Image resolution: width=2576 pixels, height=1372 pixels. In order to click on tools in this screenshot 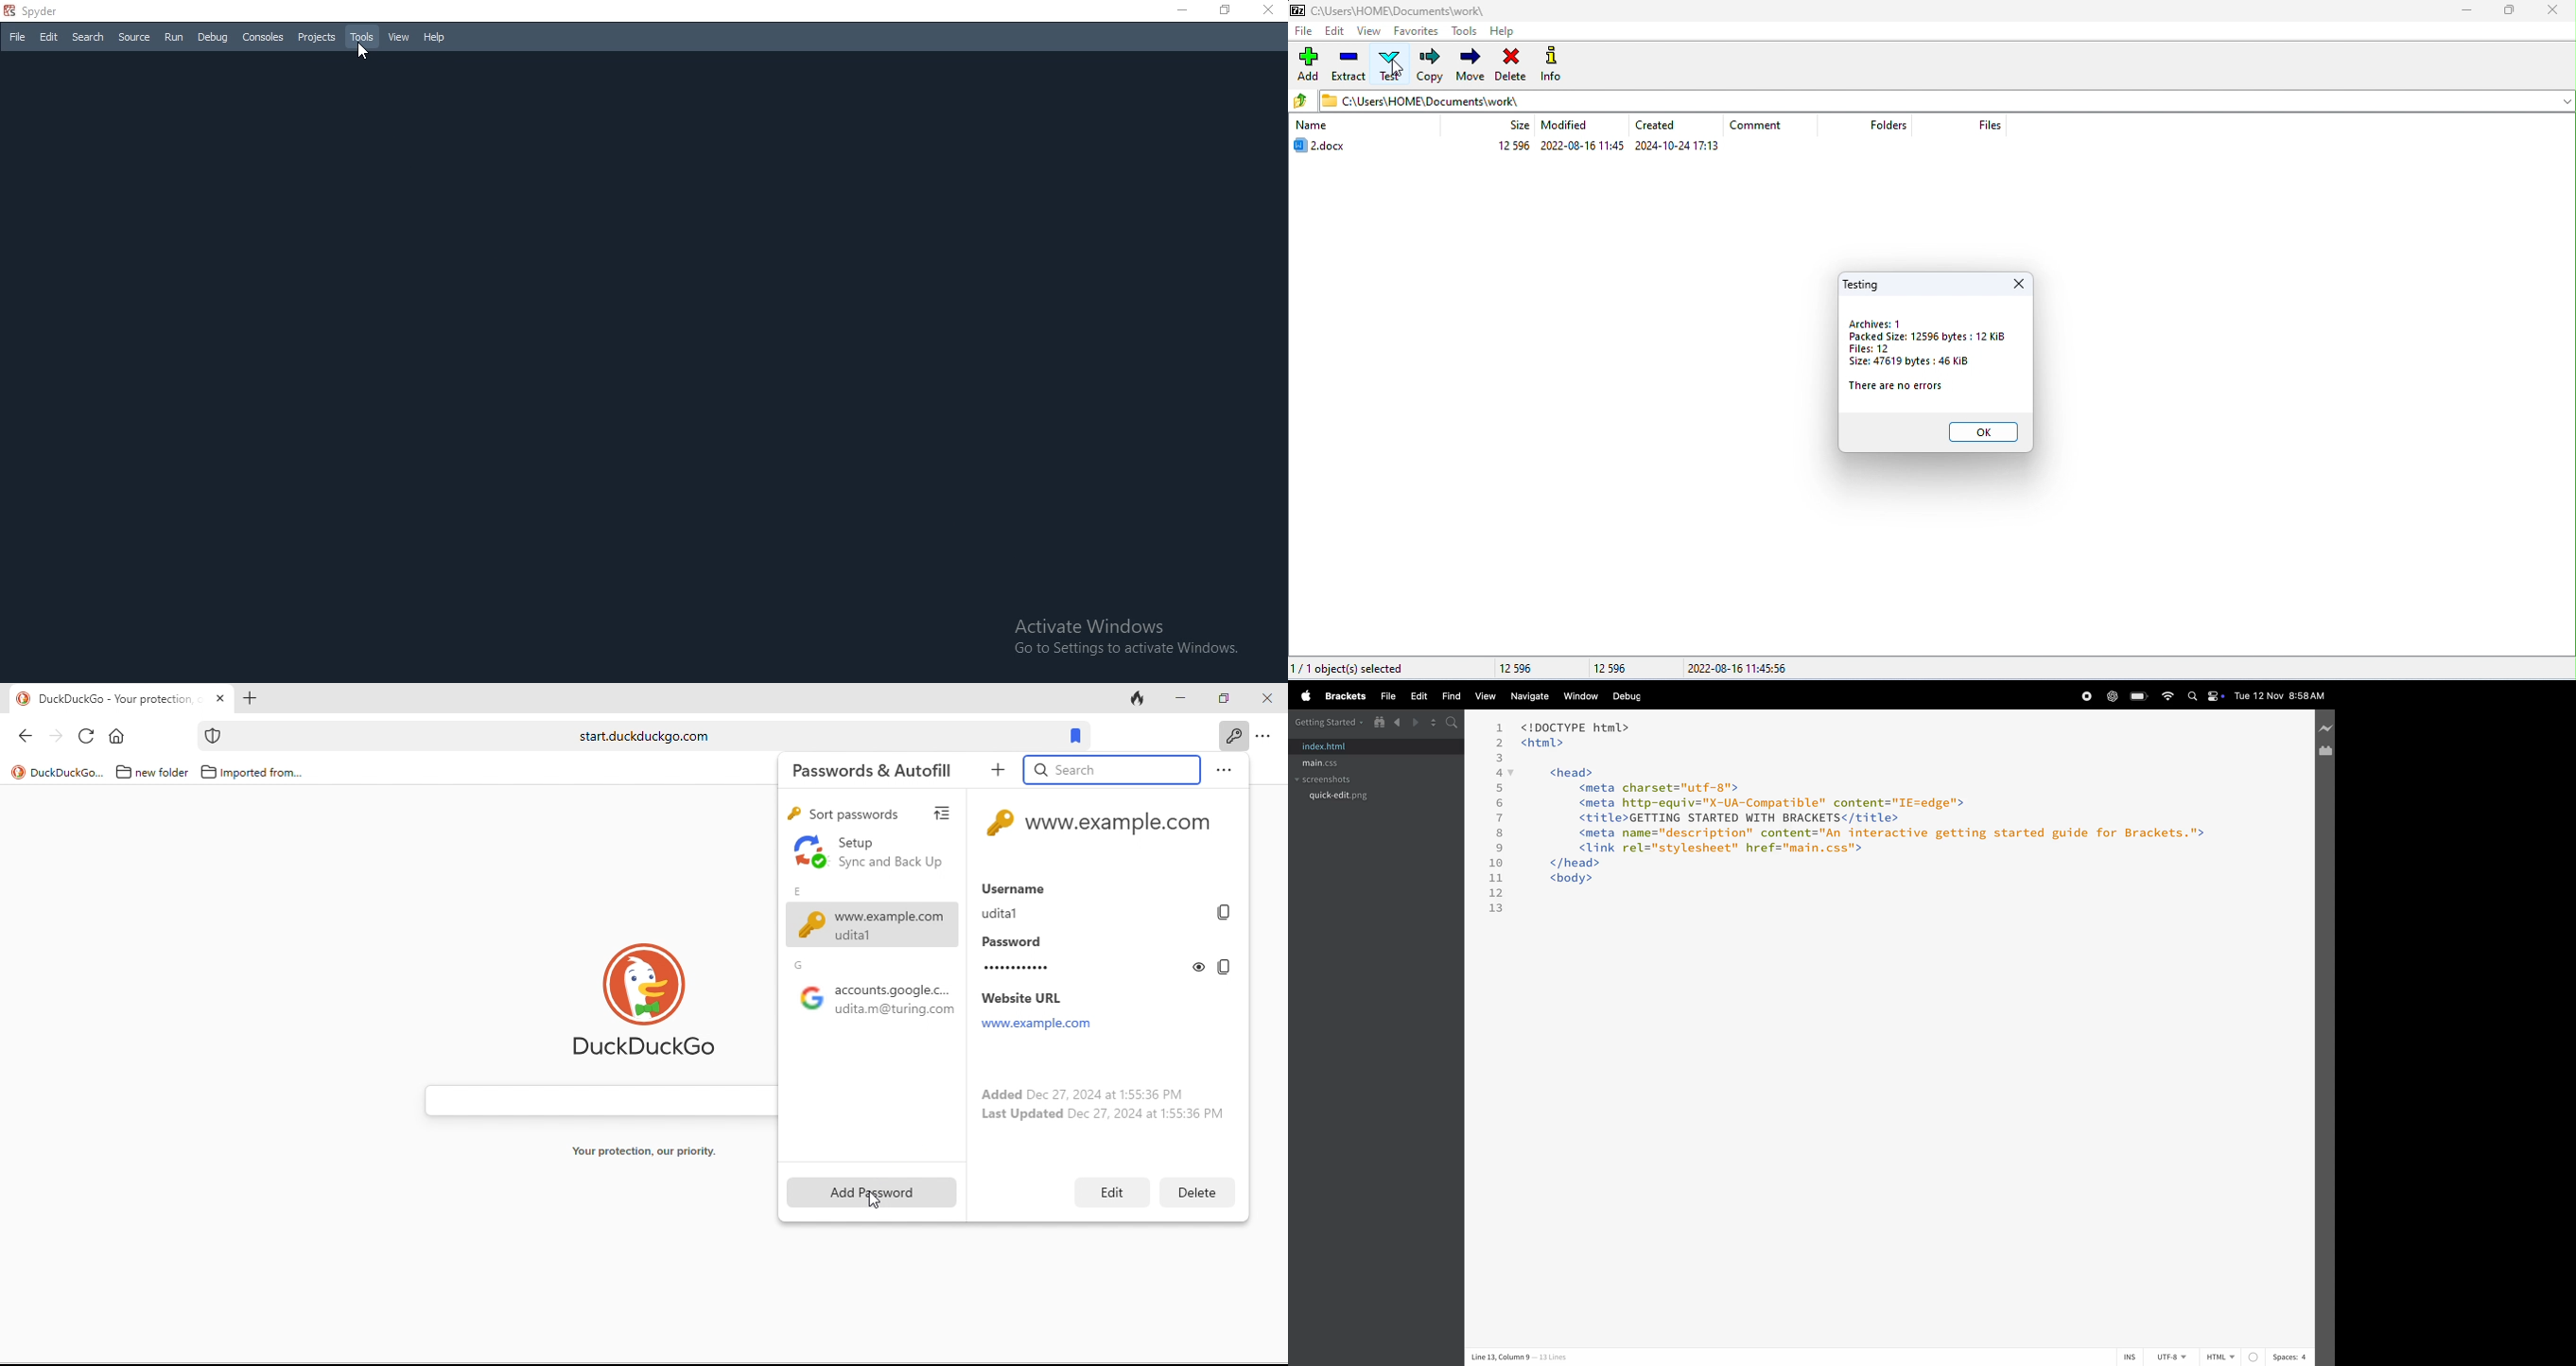, I will do `click(1465, 29)`.